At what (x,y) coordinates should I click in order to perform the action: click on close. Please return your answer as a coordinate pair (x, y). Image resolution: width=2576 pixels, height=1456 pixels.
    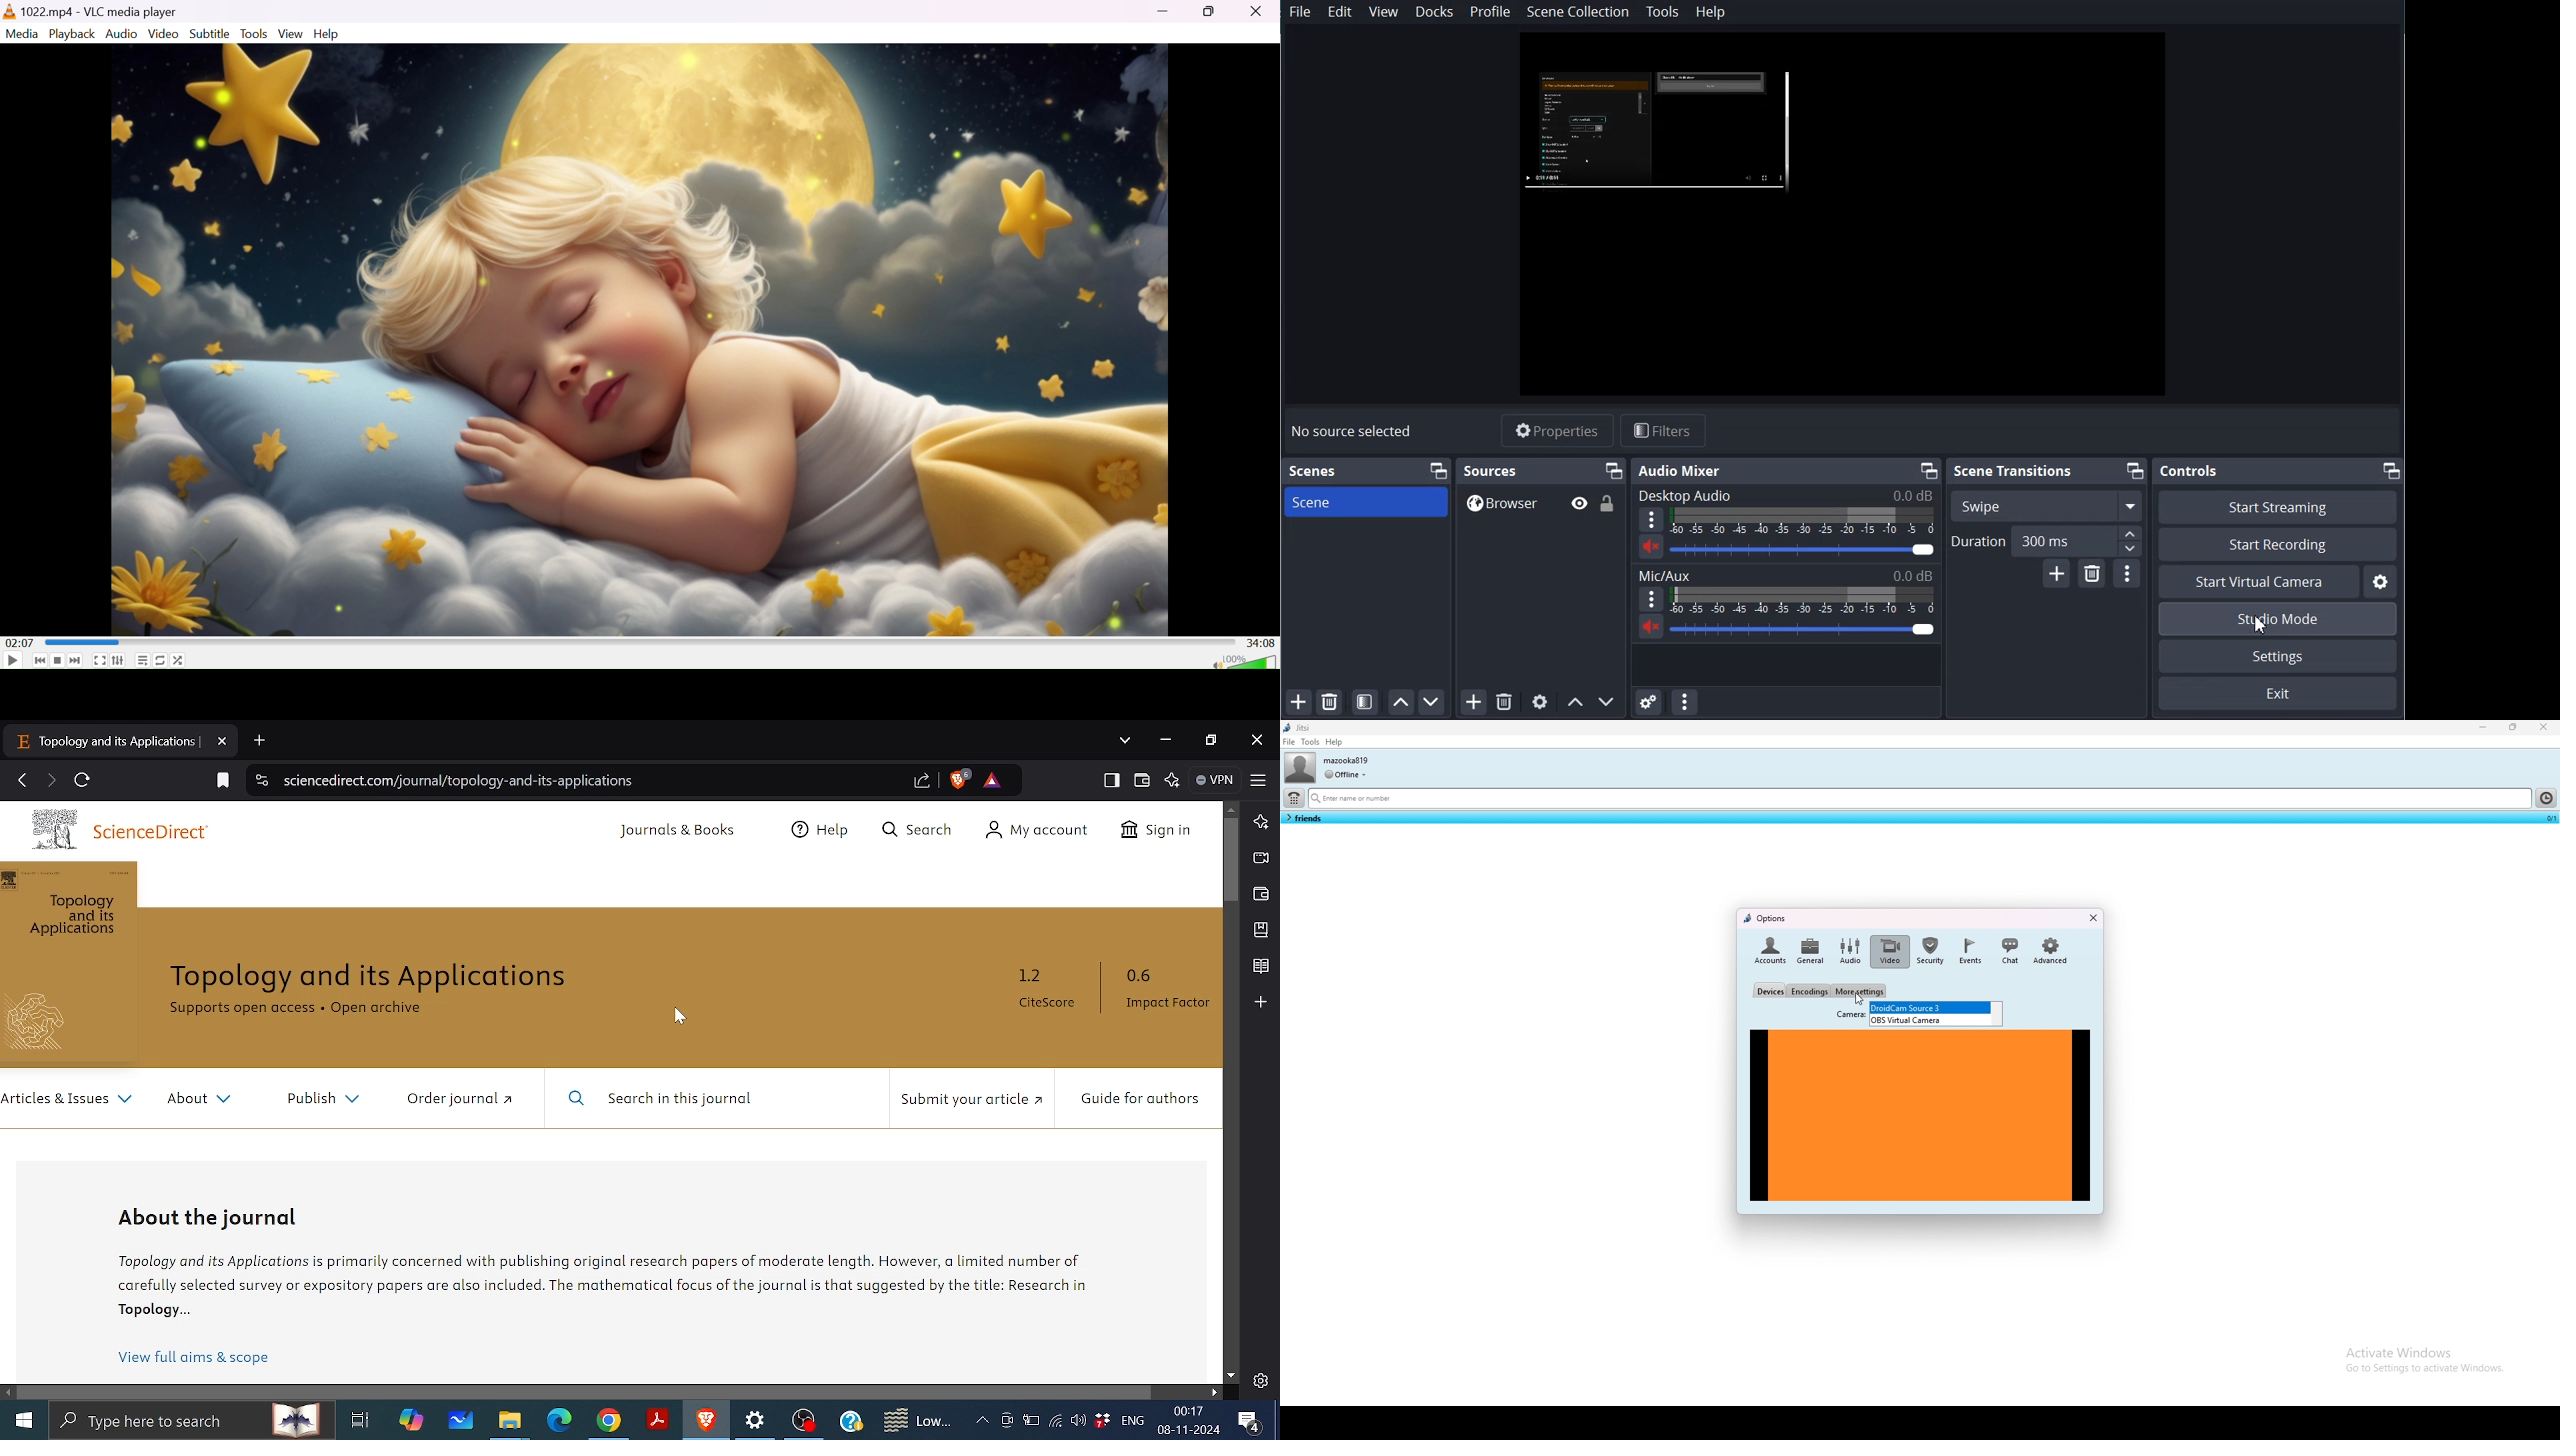
    Looking at the image, I should click on (2543, 727).